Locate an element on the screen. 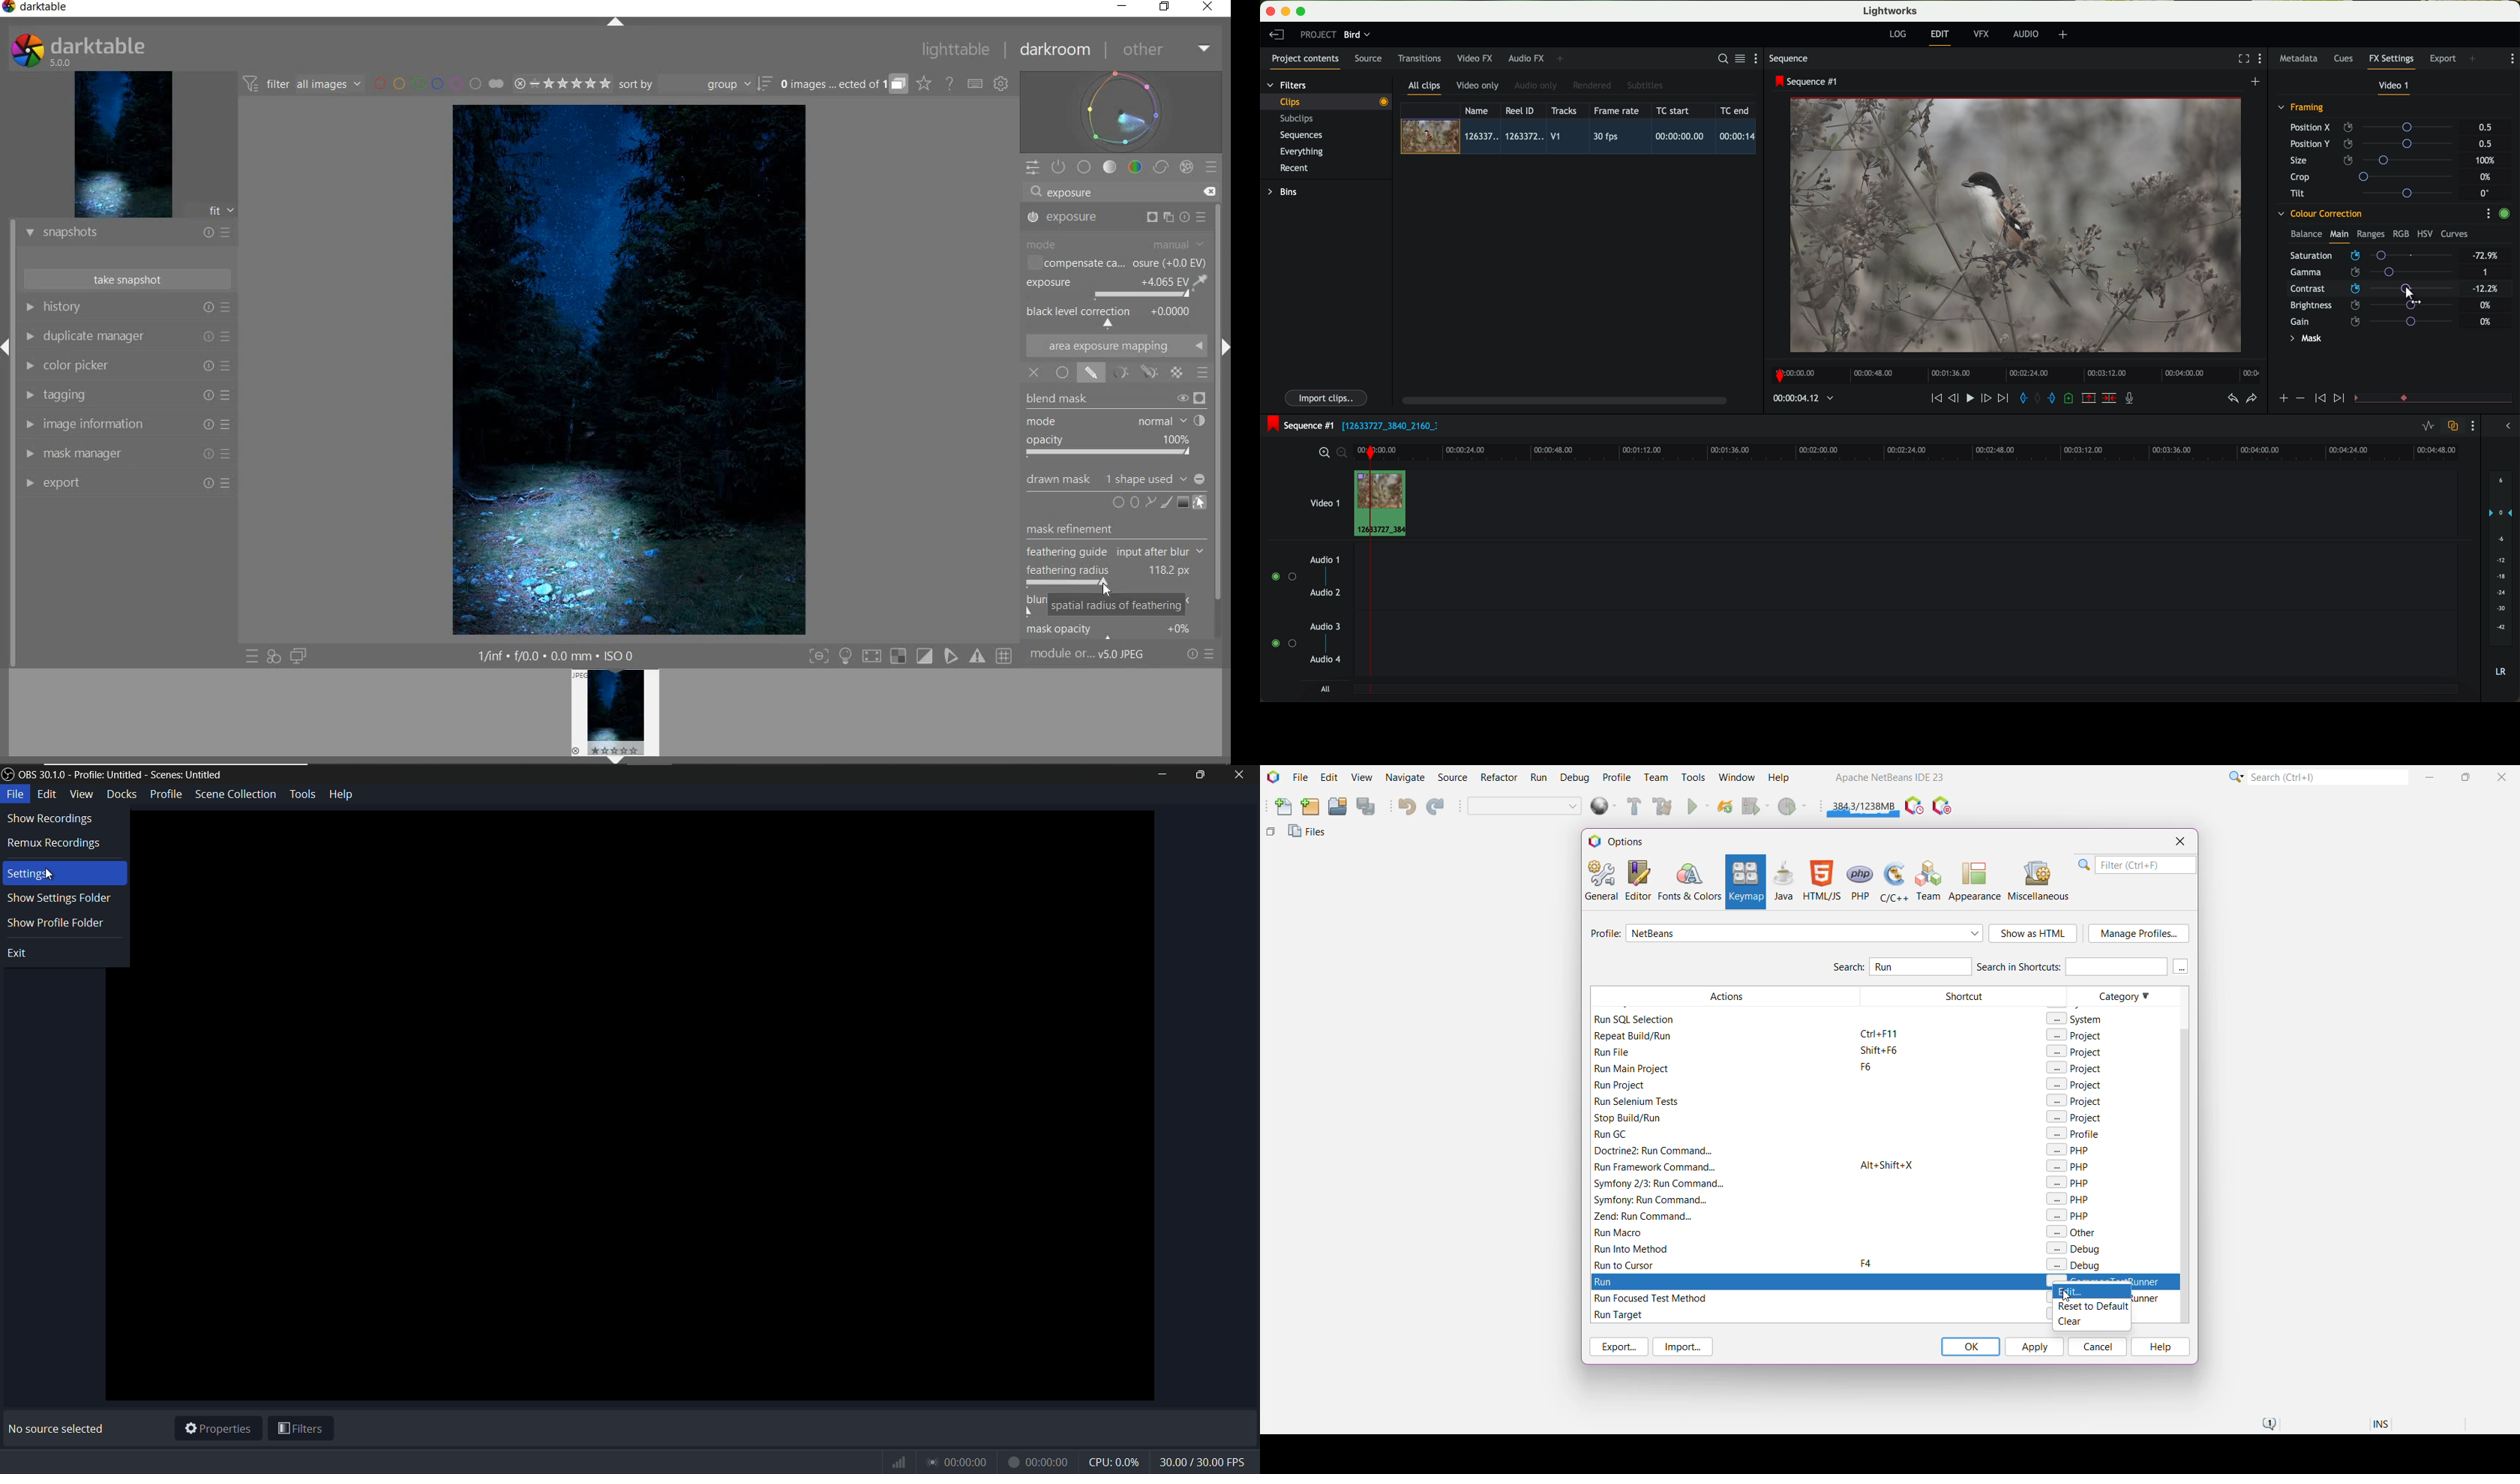  EXPOSURE is located at coordinates (1119, 217).